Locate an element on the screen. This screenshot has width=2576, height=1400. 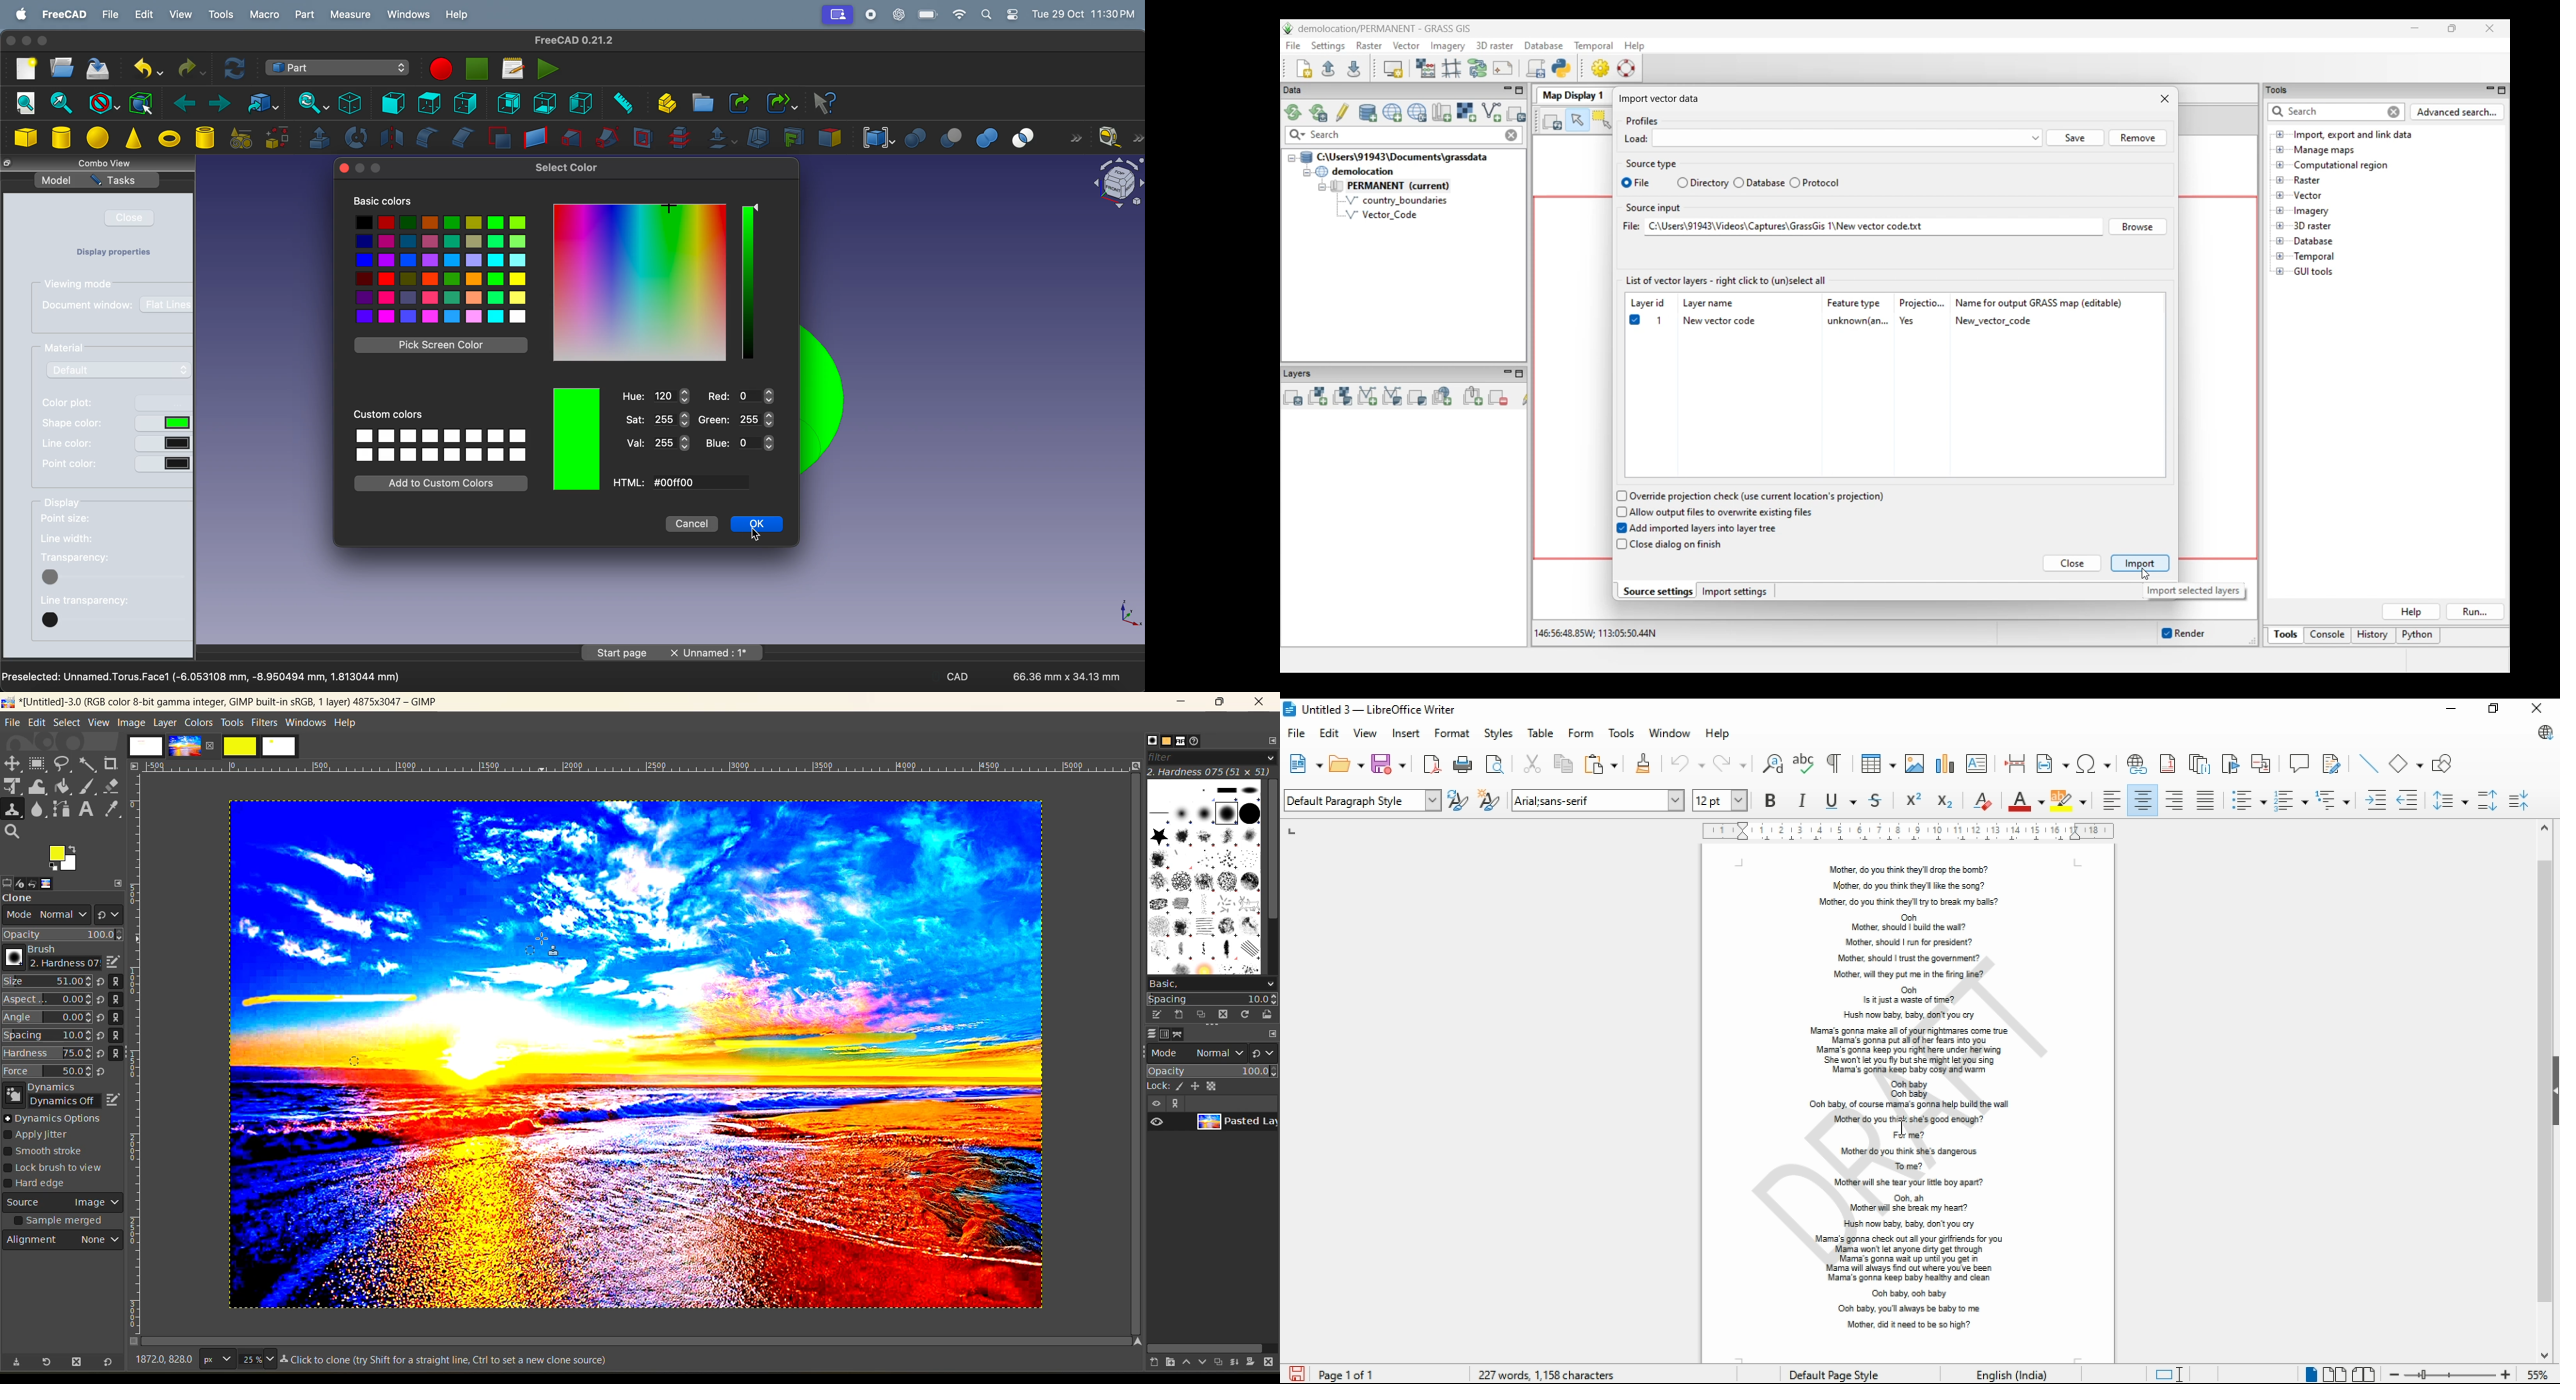
cone is located at coordinates (134, 139).